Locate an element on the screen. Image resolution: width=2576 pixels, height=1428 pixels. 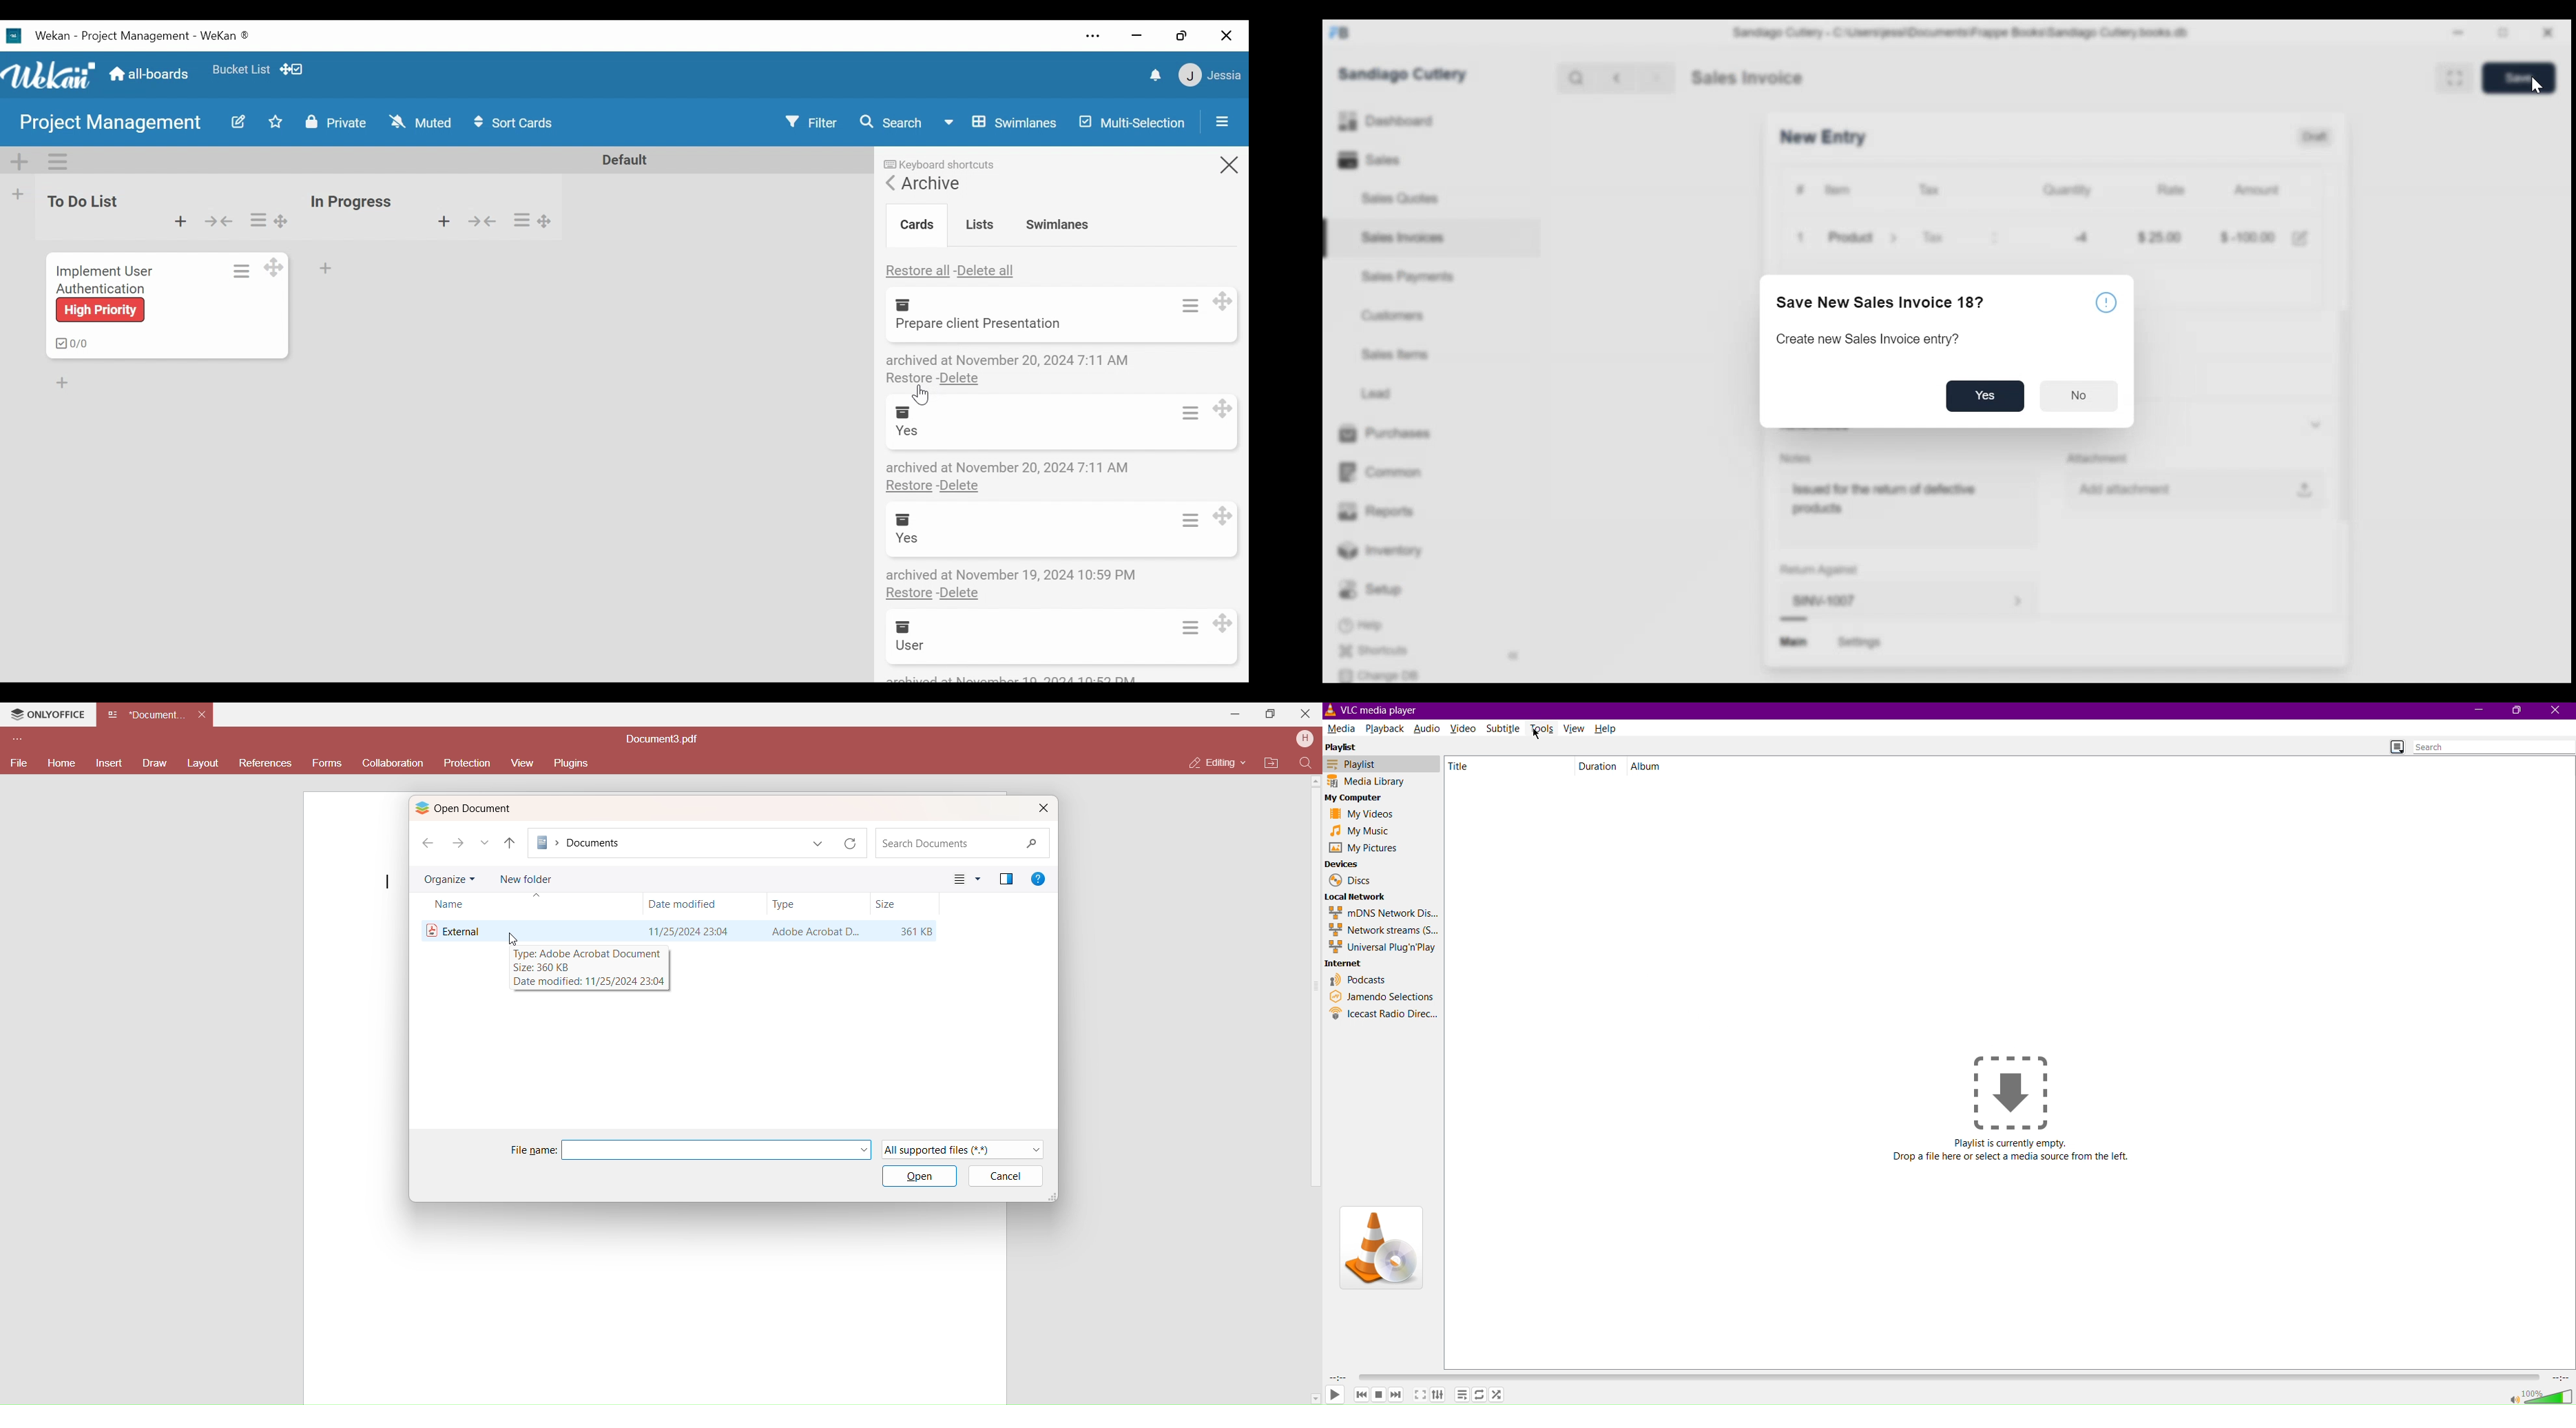
New Folder is located at coordinates (526, 877).